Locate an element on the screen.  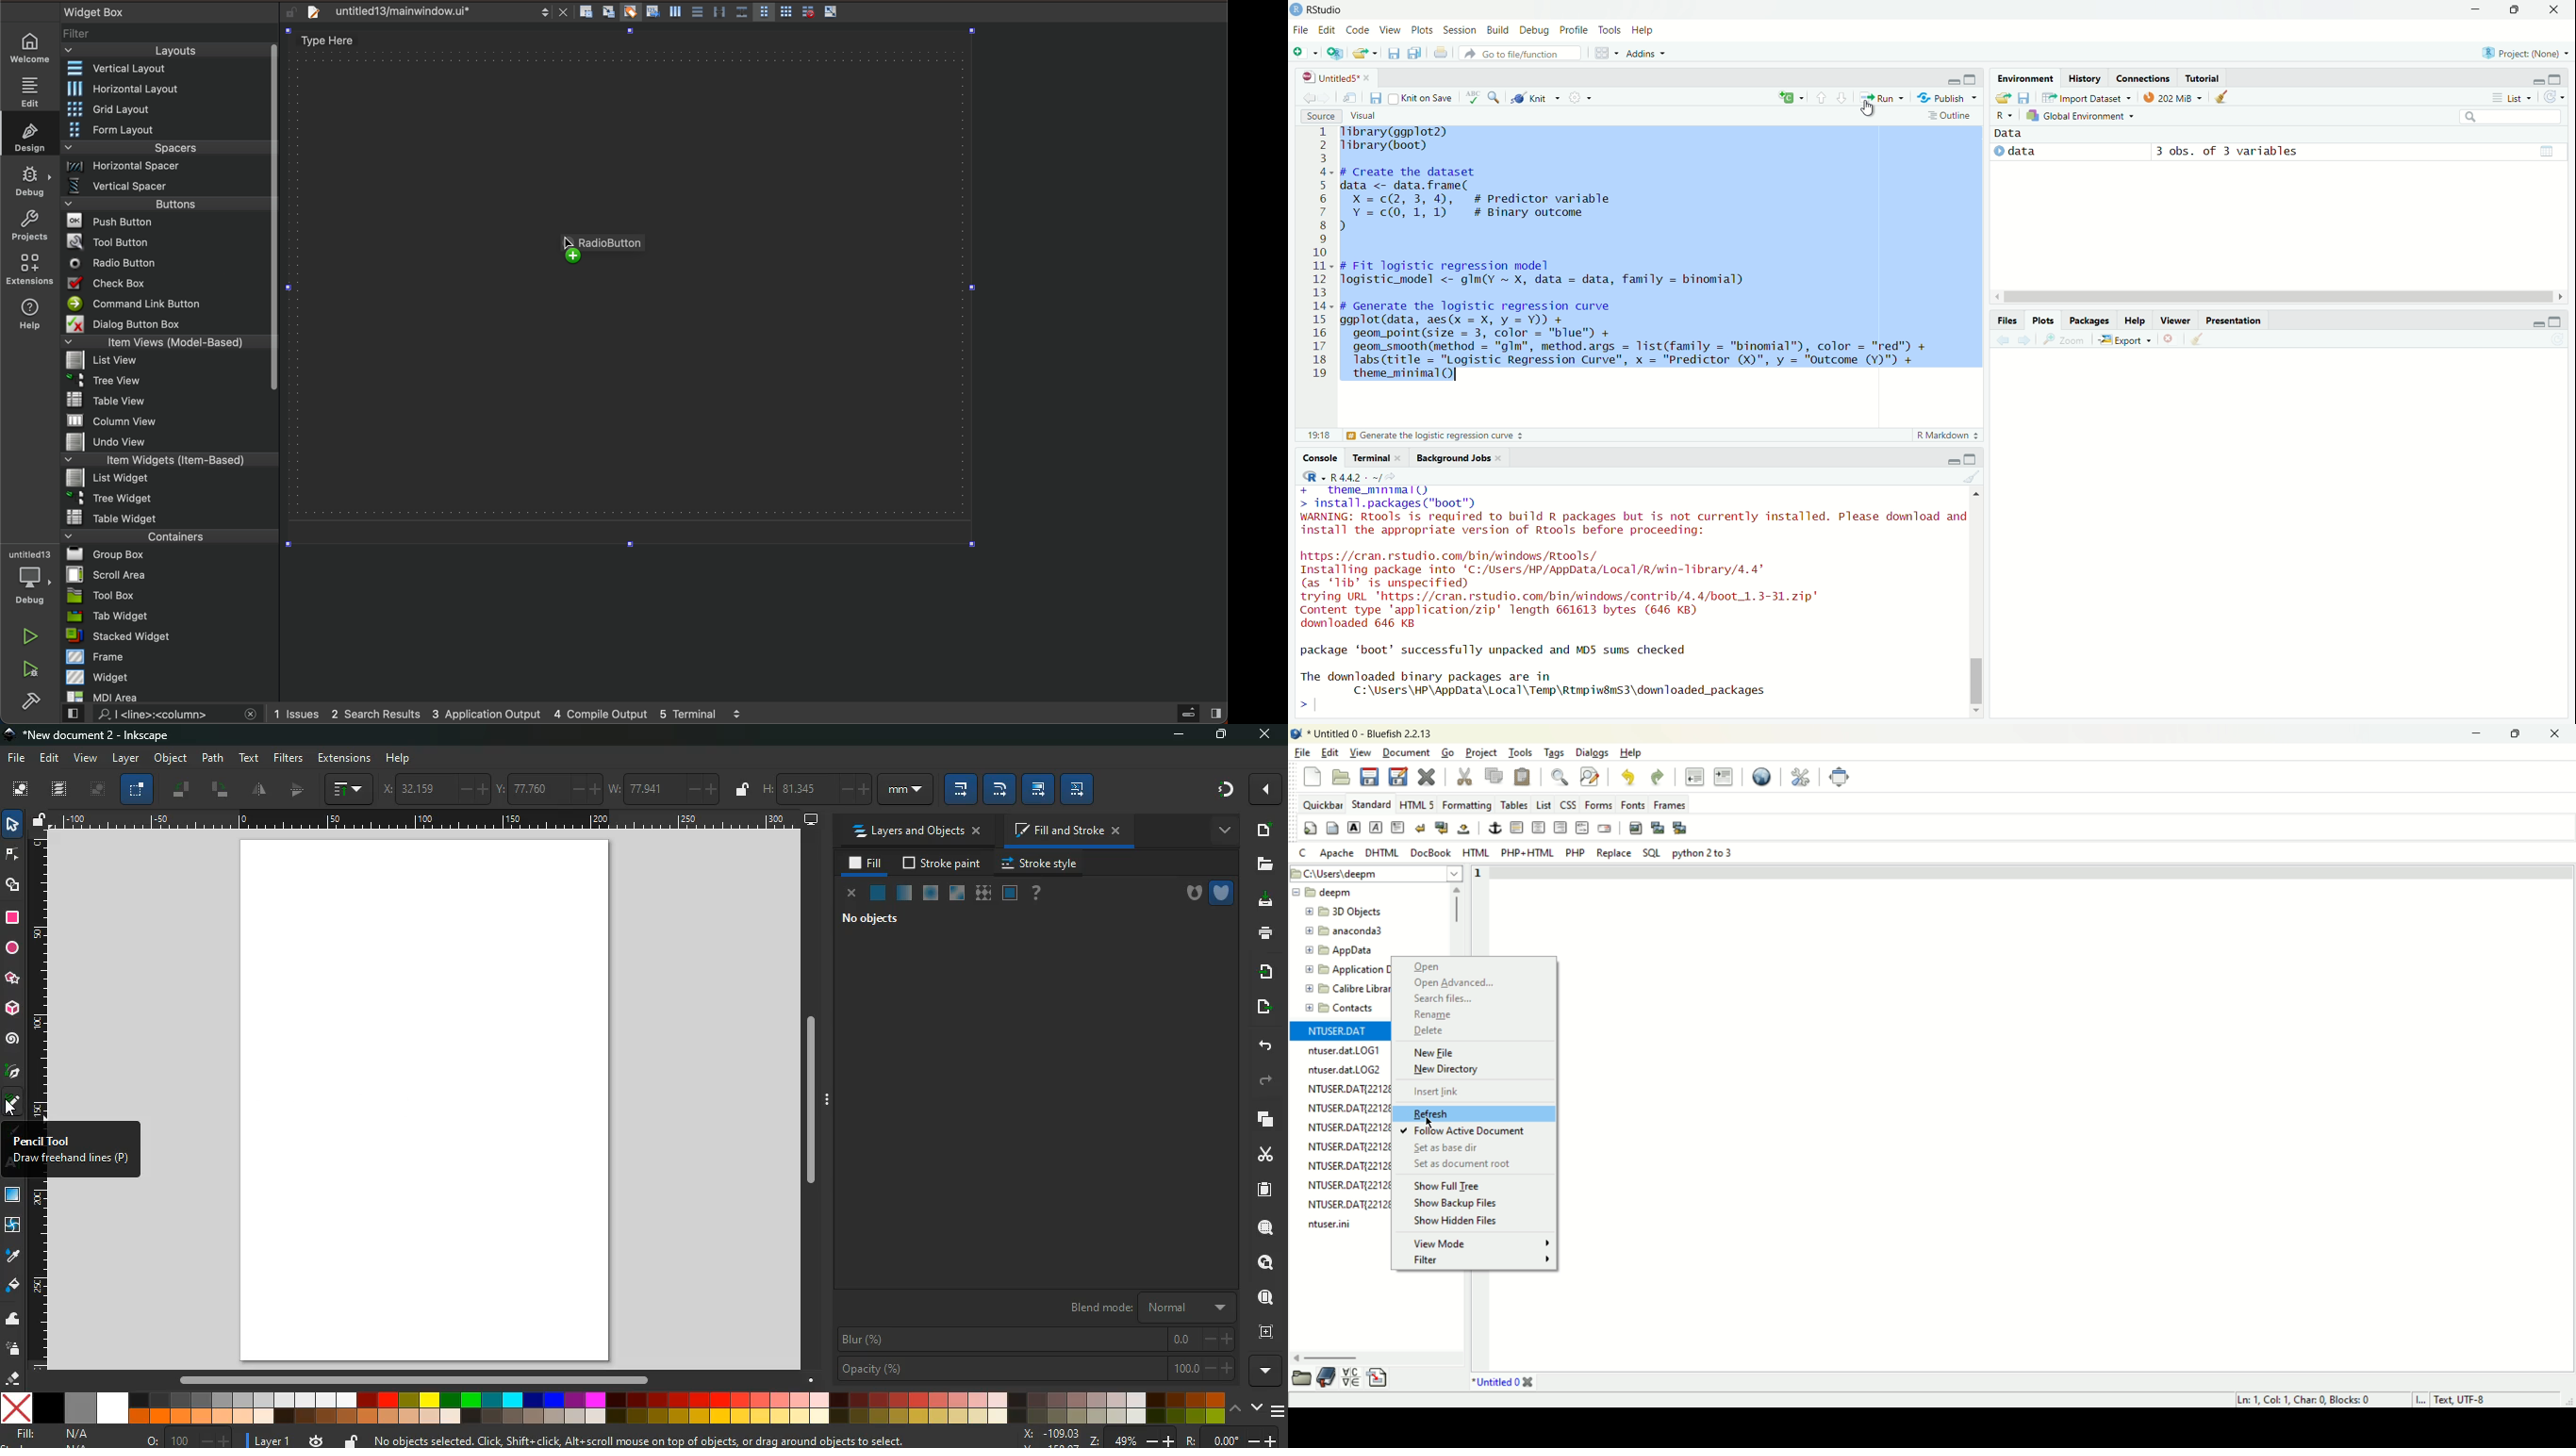
quickbar is located at coordinates (1322, 804).